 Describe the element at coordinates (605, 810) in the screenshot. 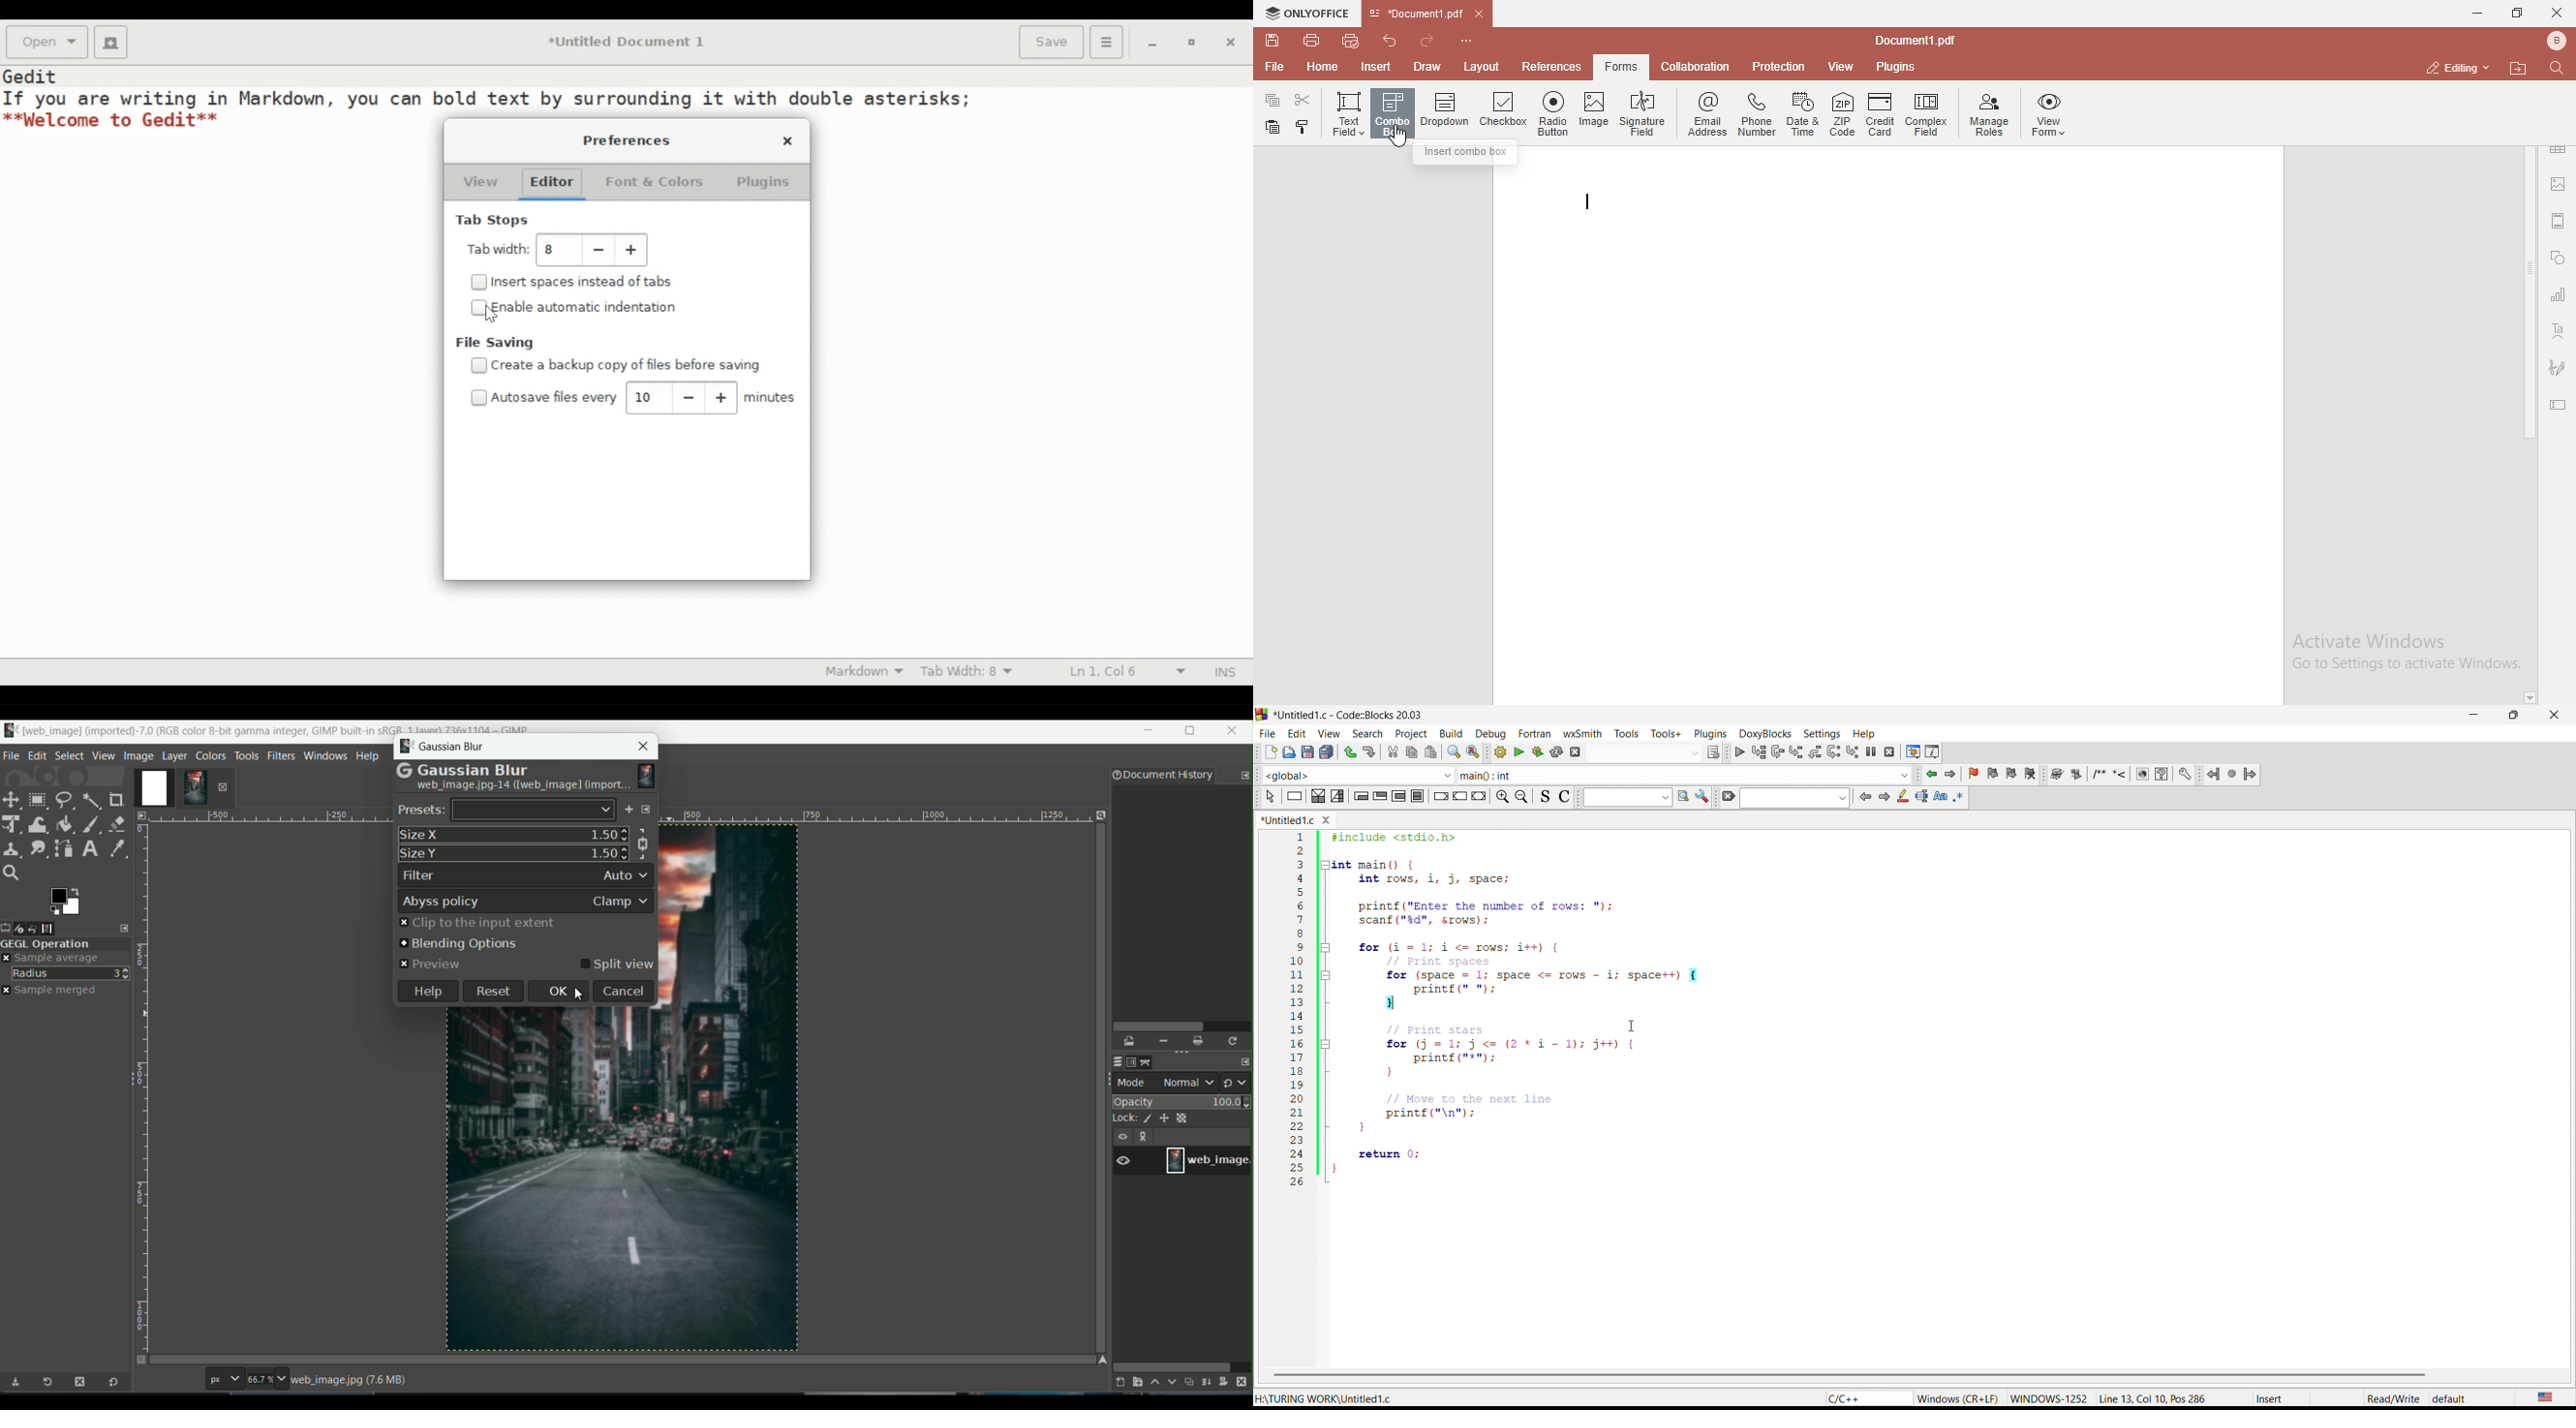

I see `dropdown` at that location.